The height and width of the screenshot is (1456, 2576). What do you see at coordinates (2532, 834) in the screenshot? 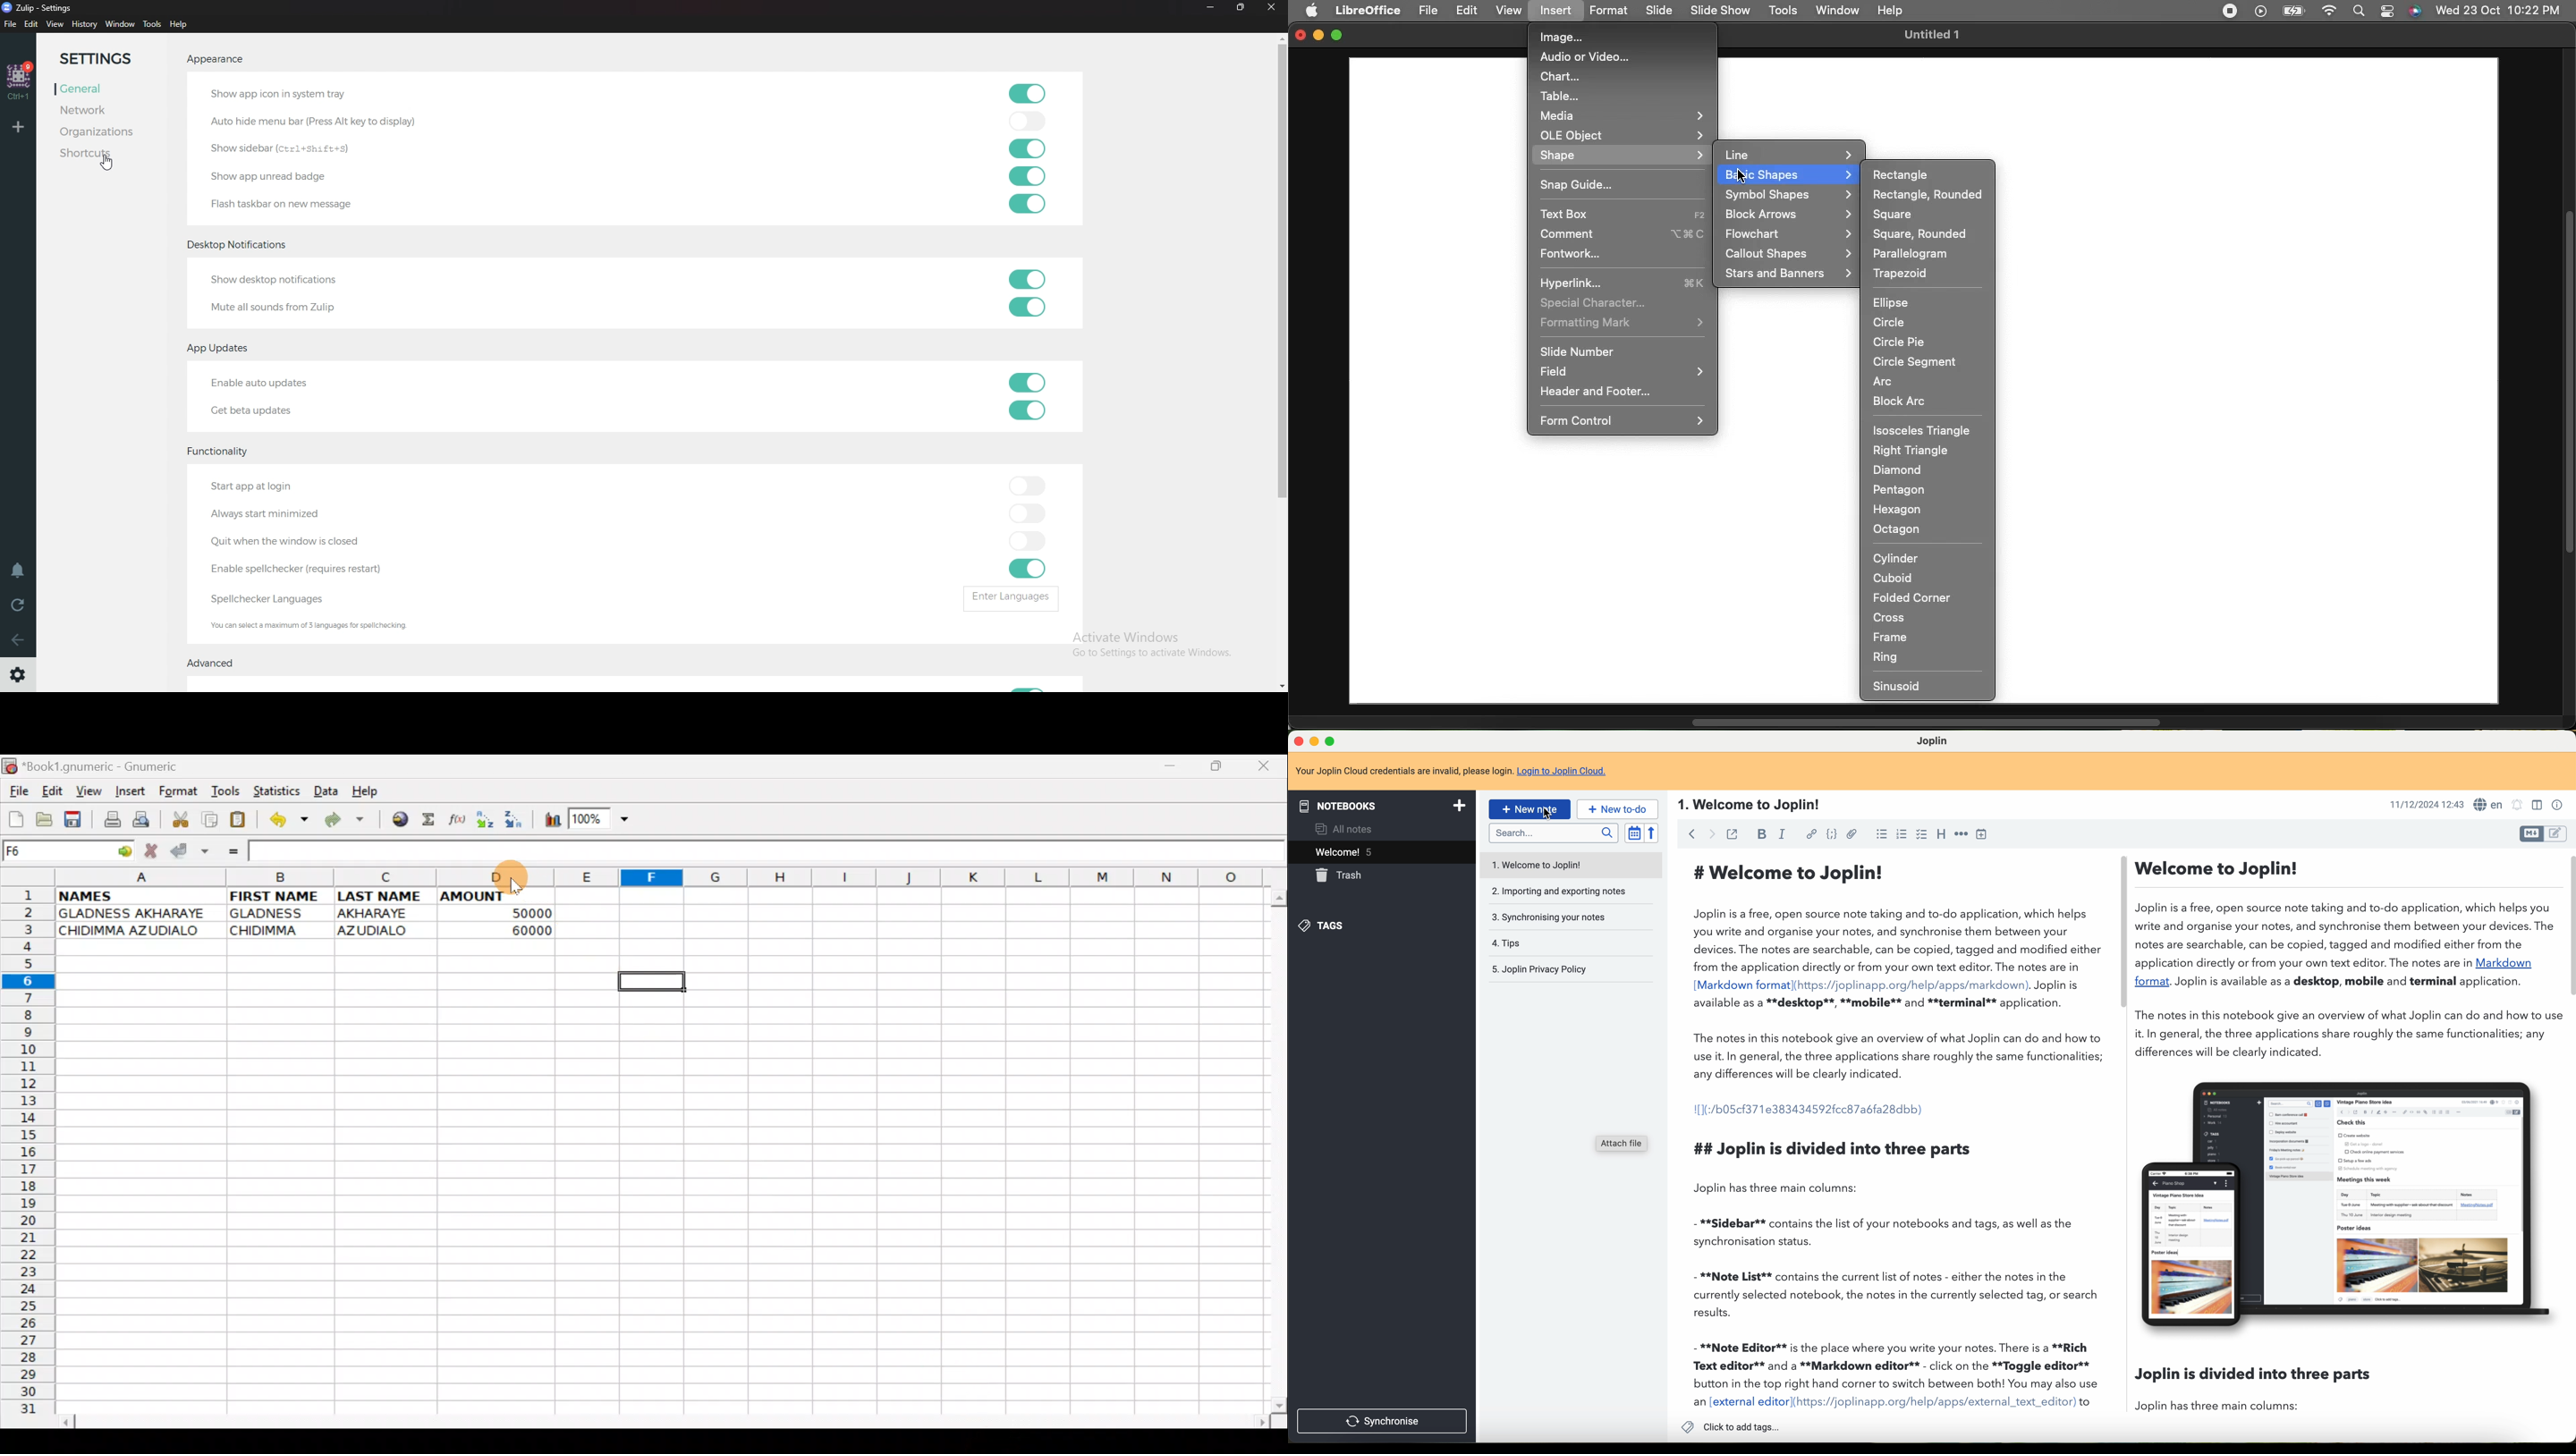
I see `toggle editors` at bounding box center [2532, 834].